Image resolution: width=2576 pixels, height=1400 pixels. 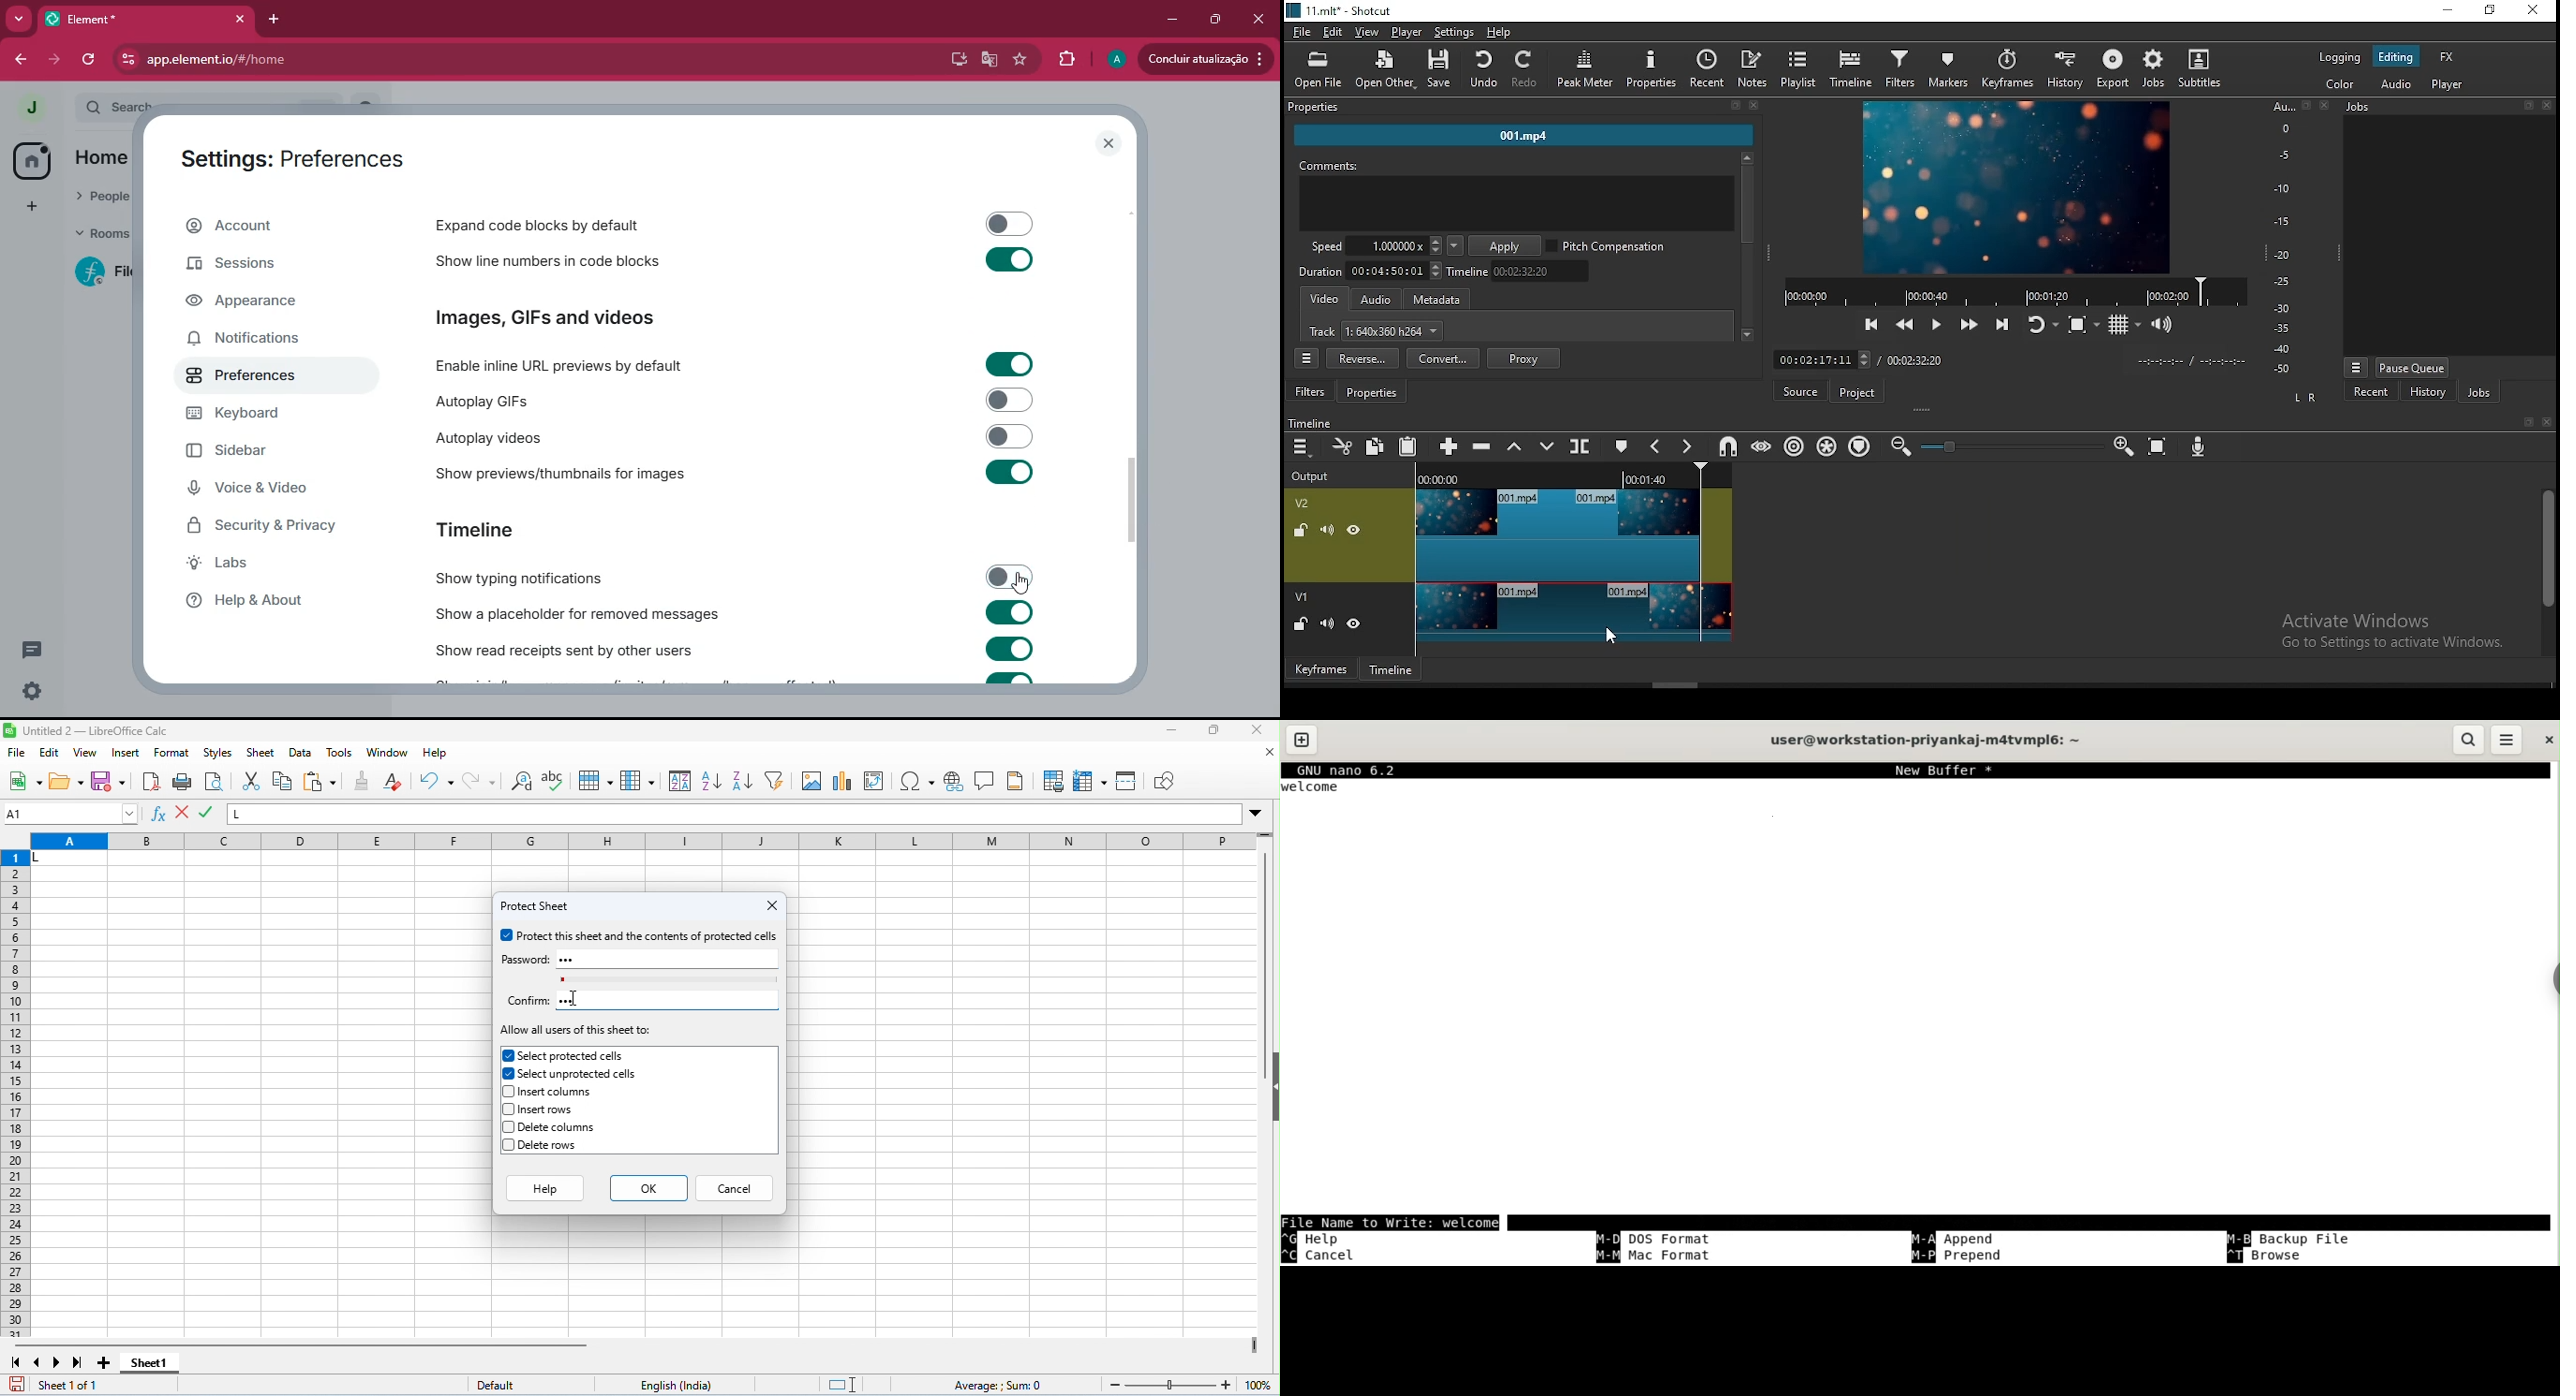 What do you see at coordinates (843, 783) in the screenshot?
I see `insert chart` at bounding box center [843, 783].